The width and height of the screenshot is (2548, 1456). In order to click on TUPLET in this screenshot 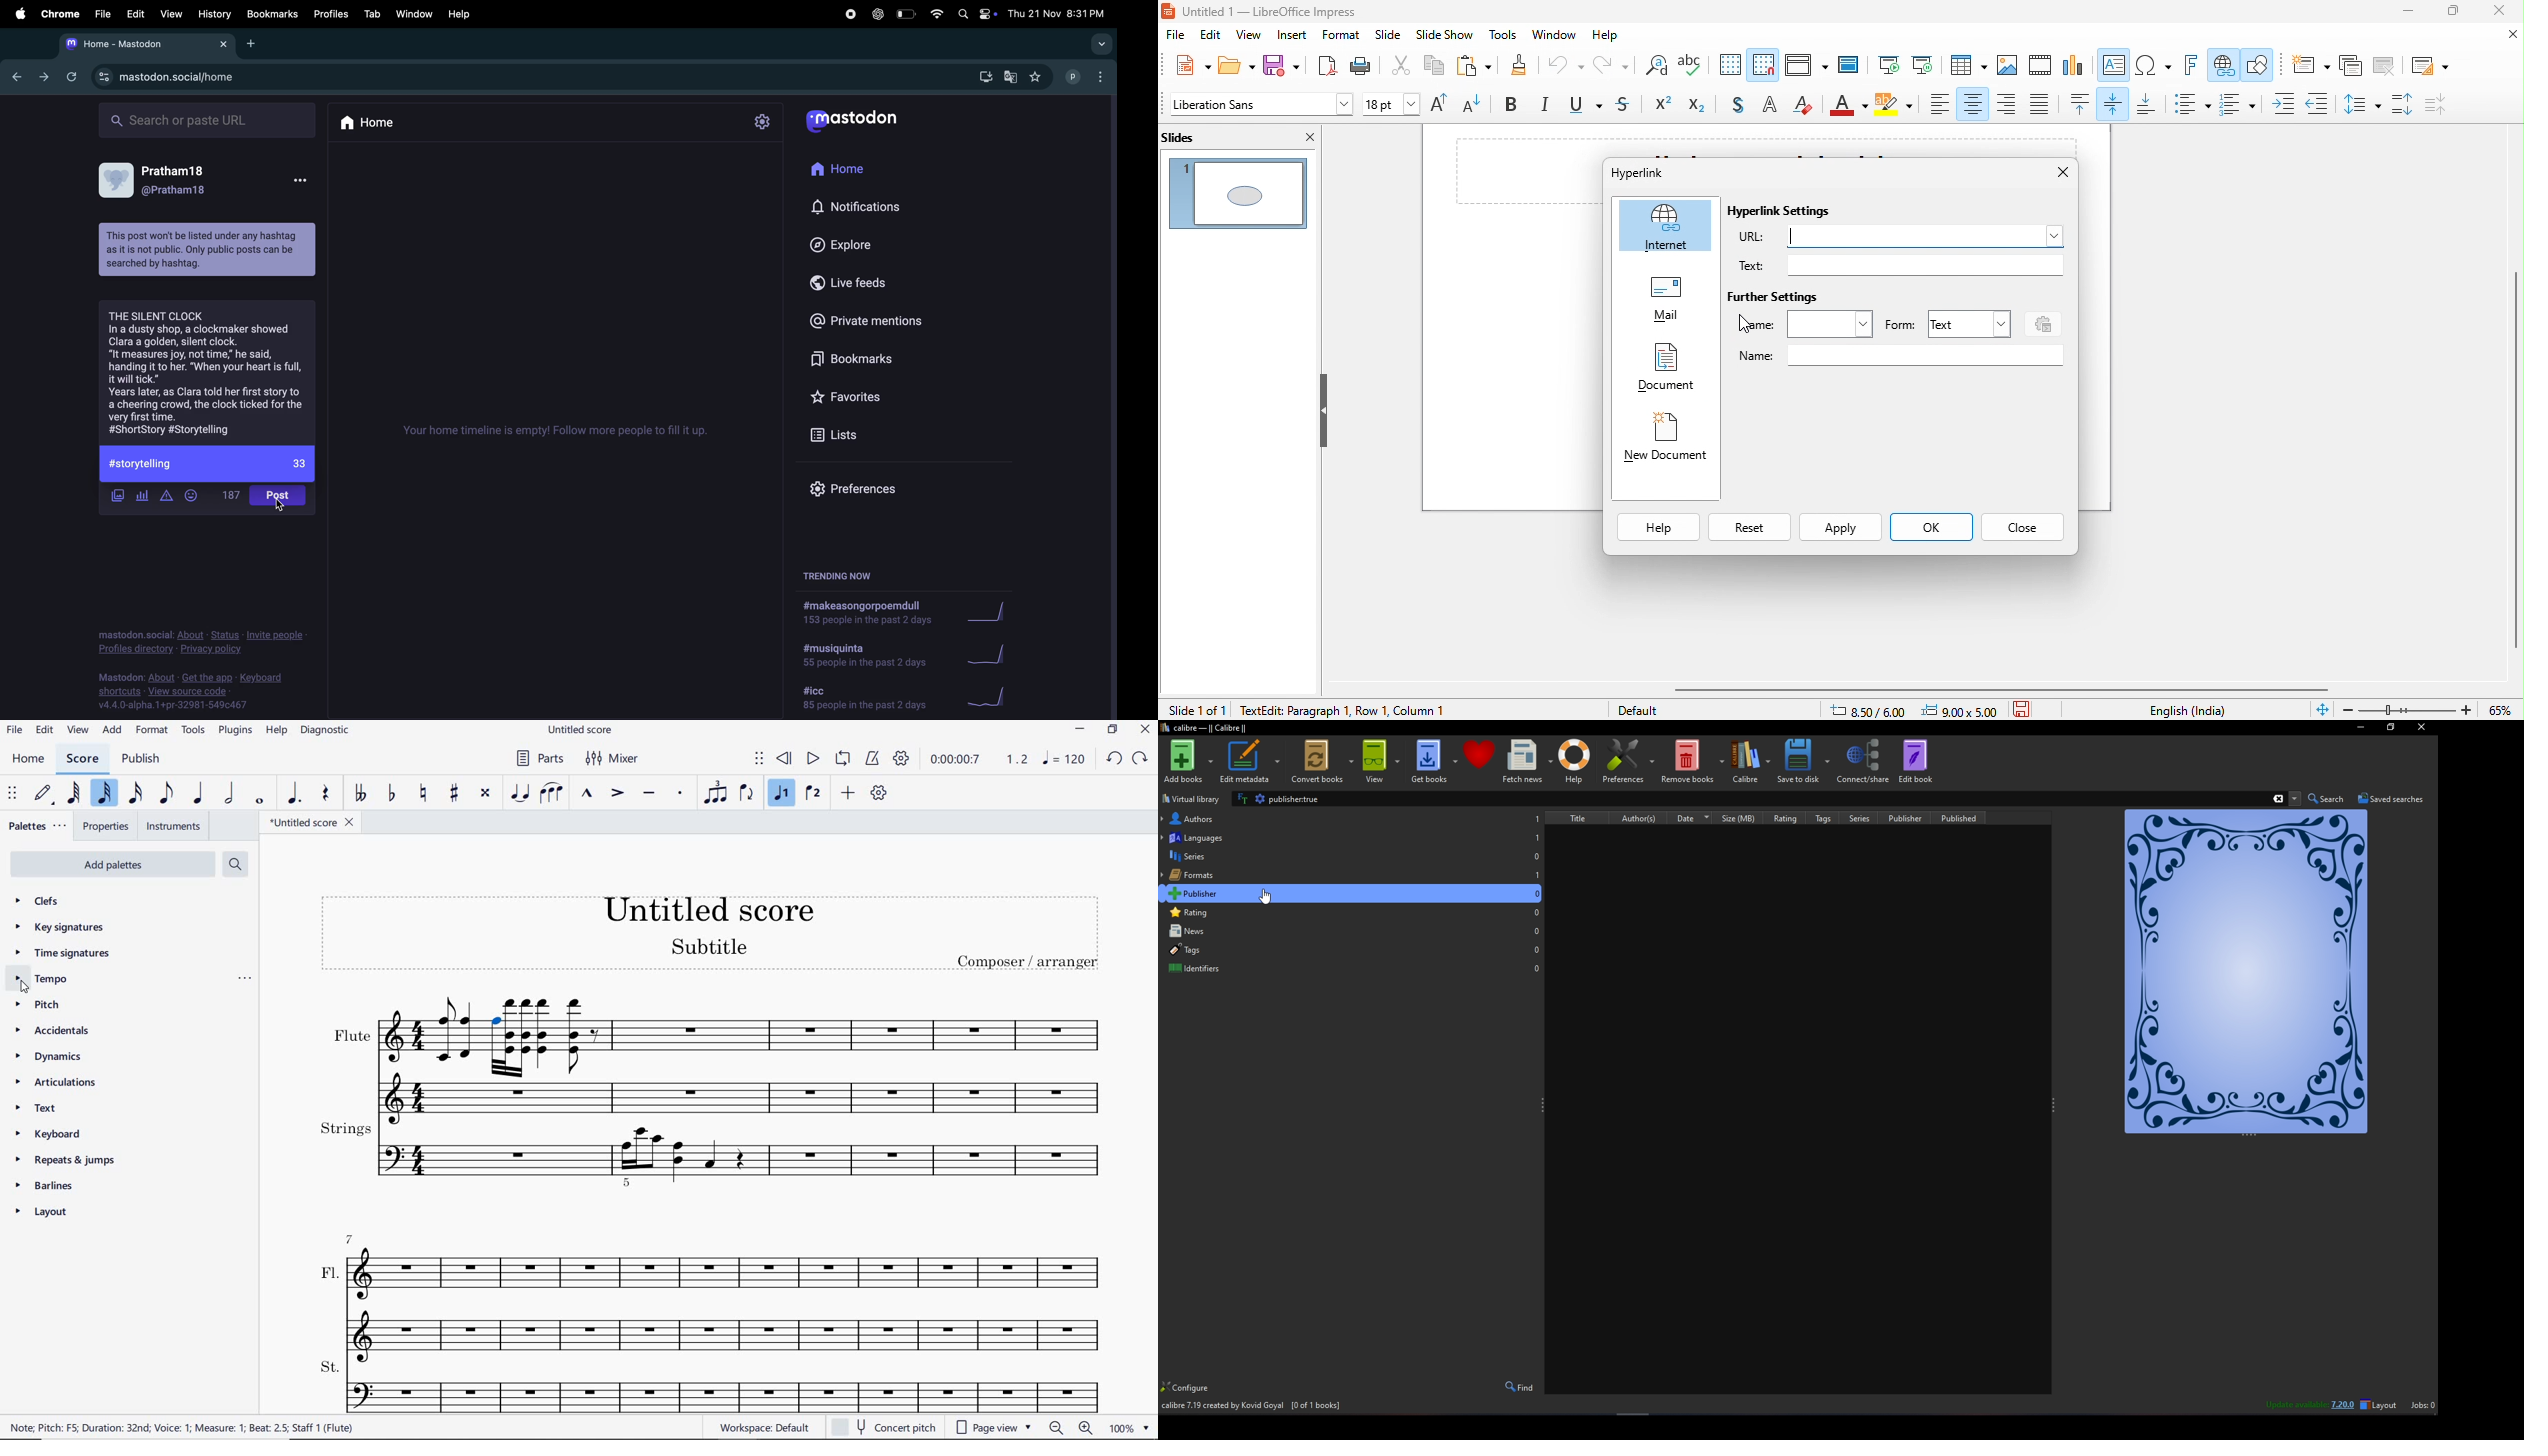, I will do `click(717, 794)`.